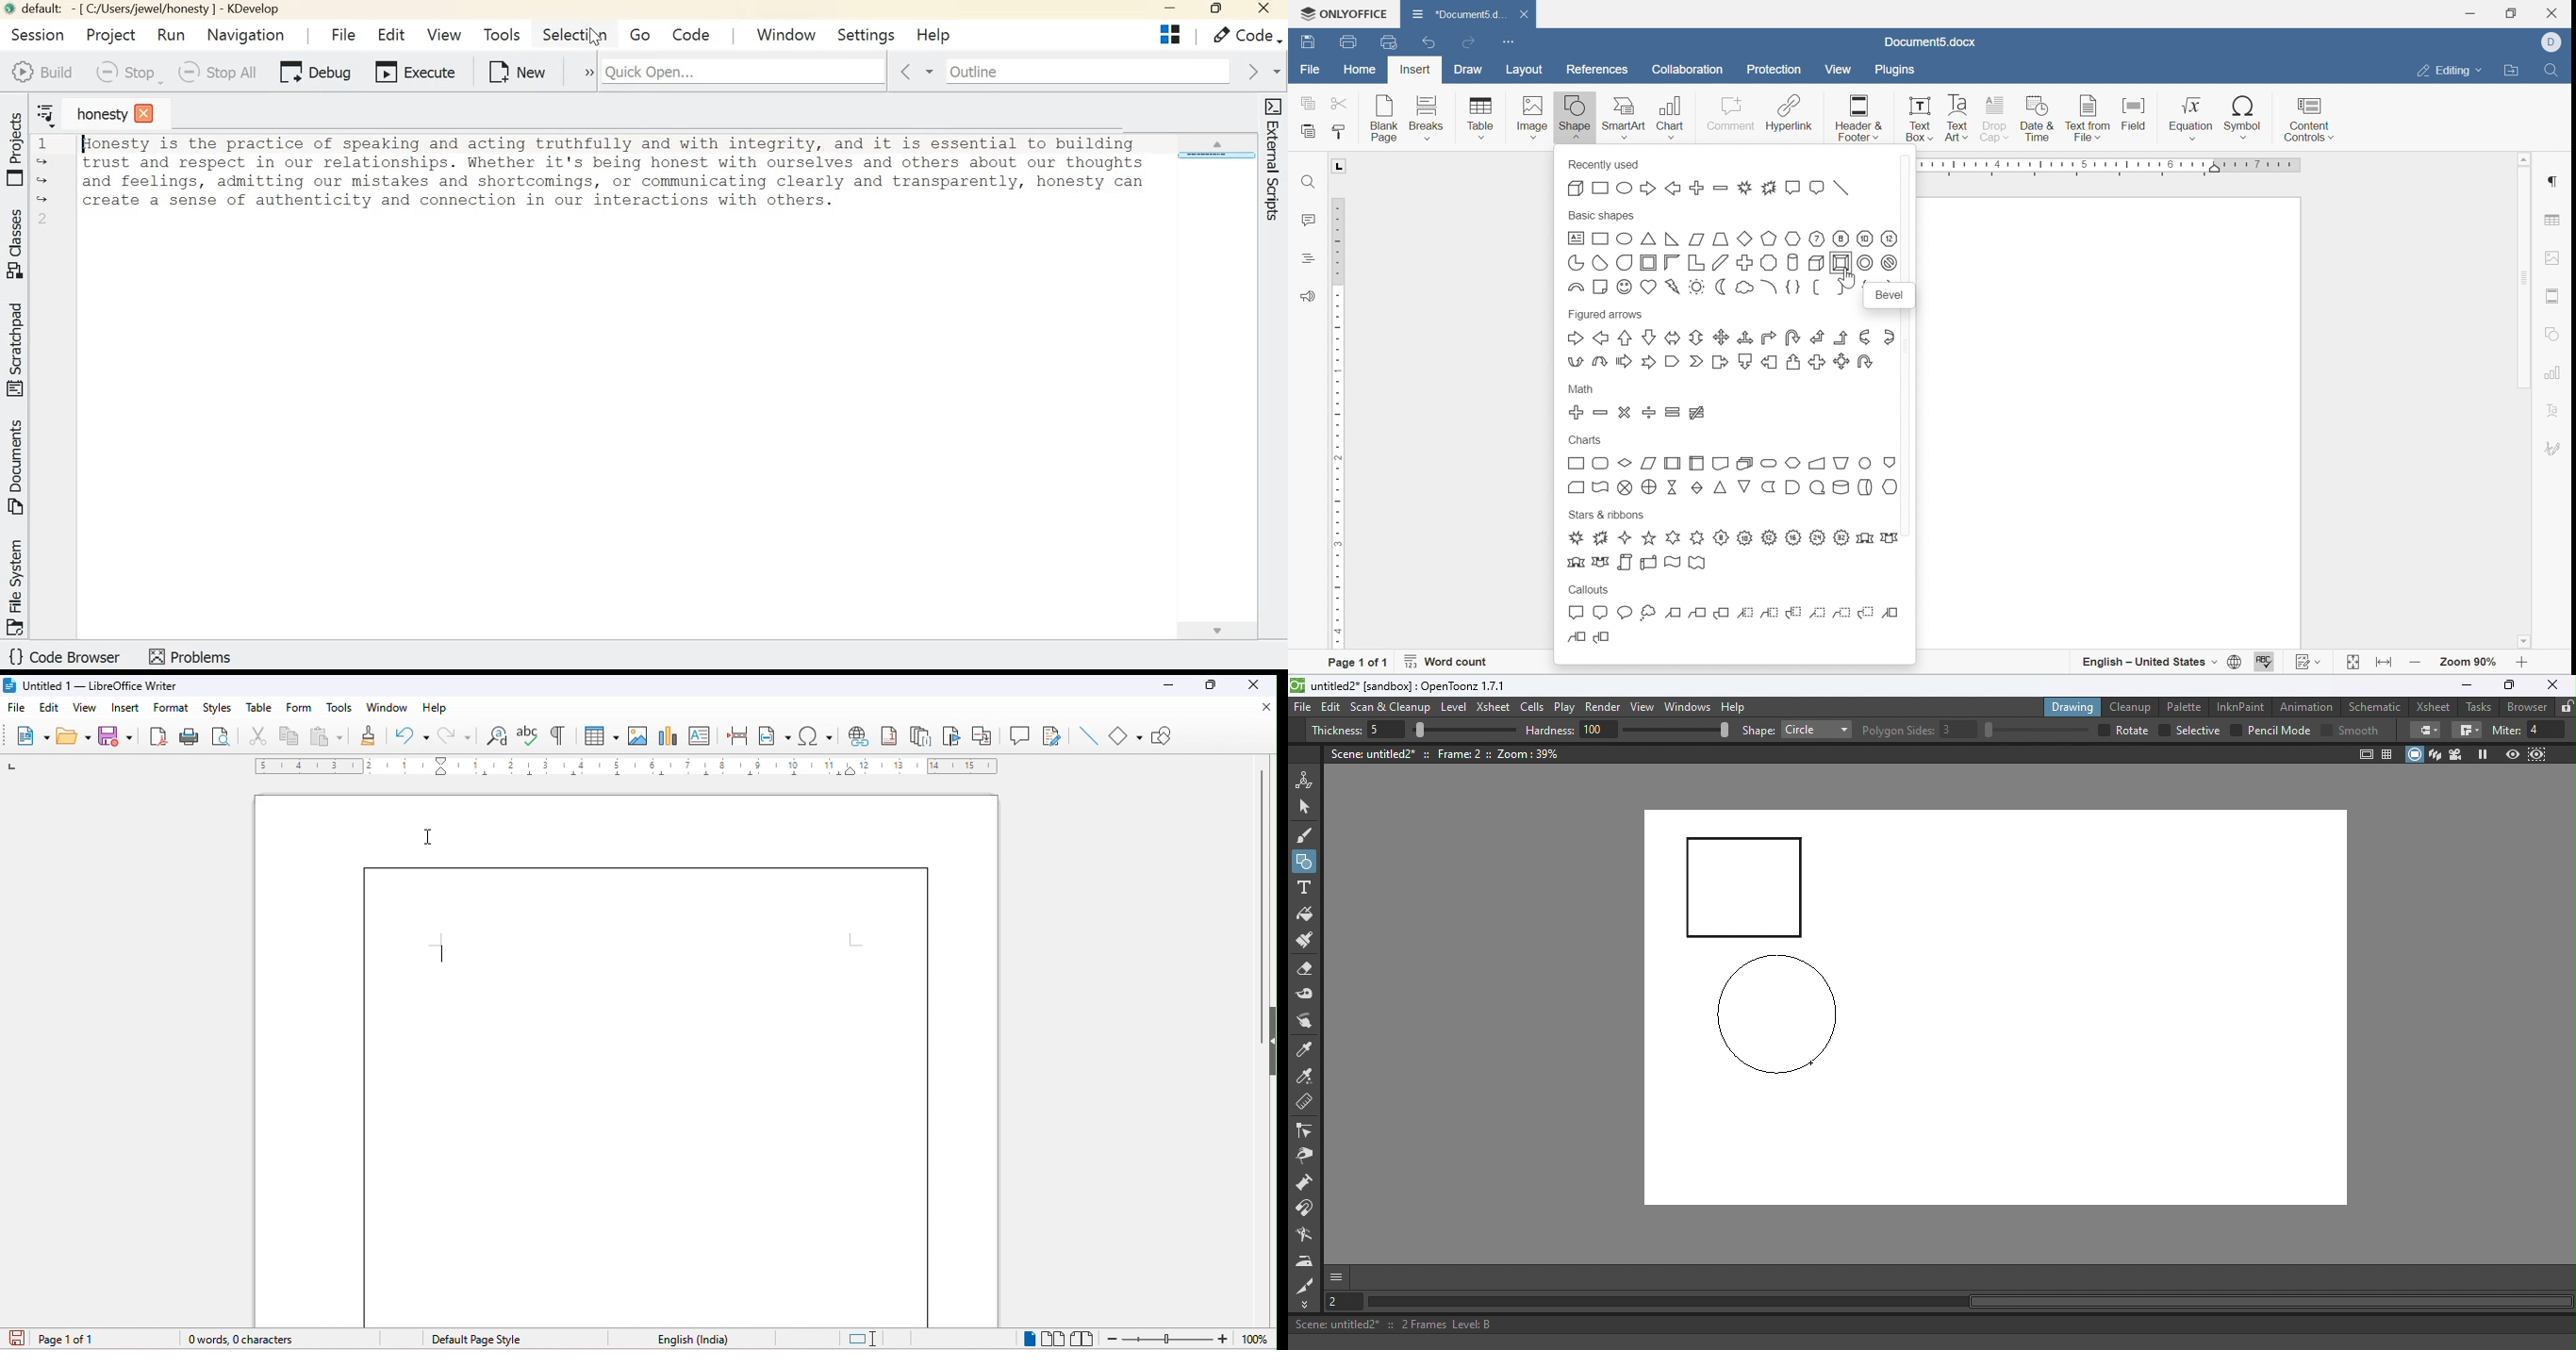 The height and width of the screenshot is (1372, 2576). I want to click on footnote, so click(890, 740).